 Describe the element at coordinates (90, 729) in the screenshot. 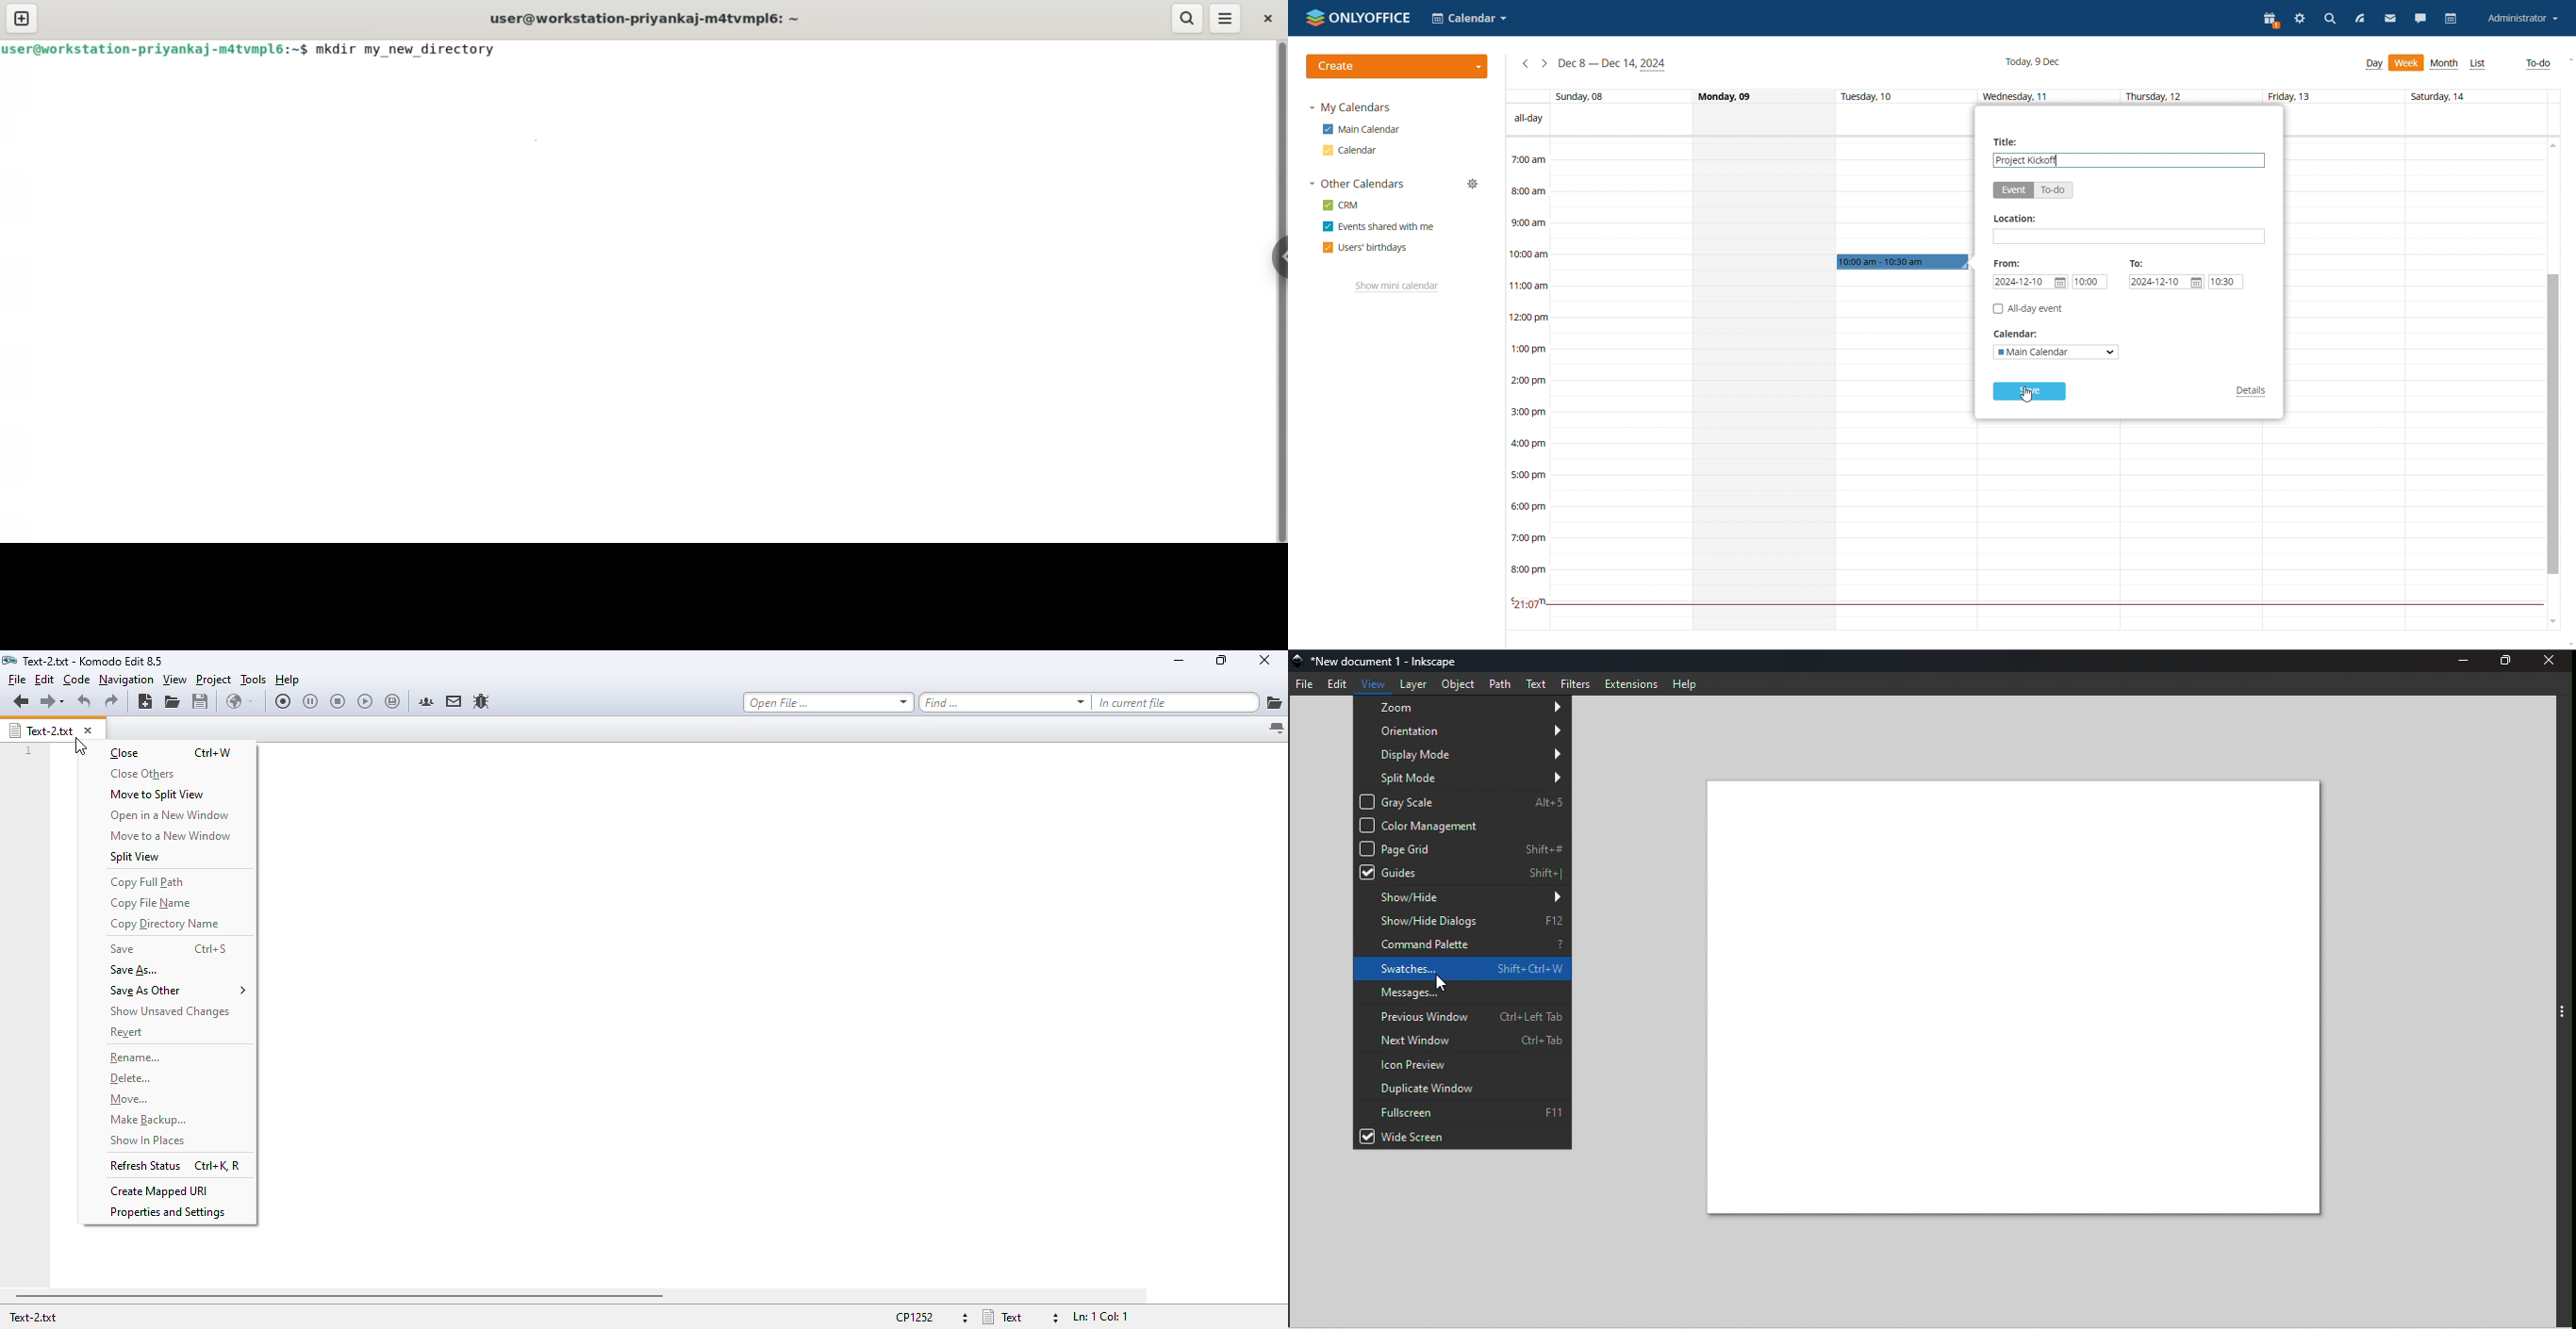

I see `close tab` at that location.